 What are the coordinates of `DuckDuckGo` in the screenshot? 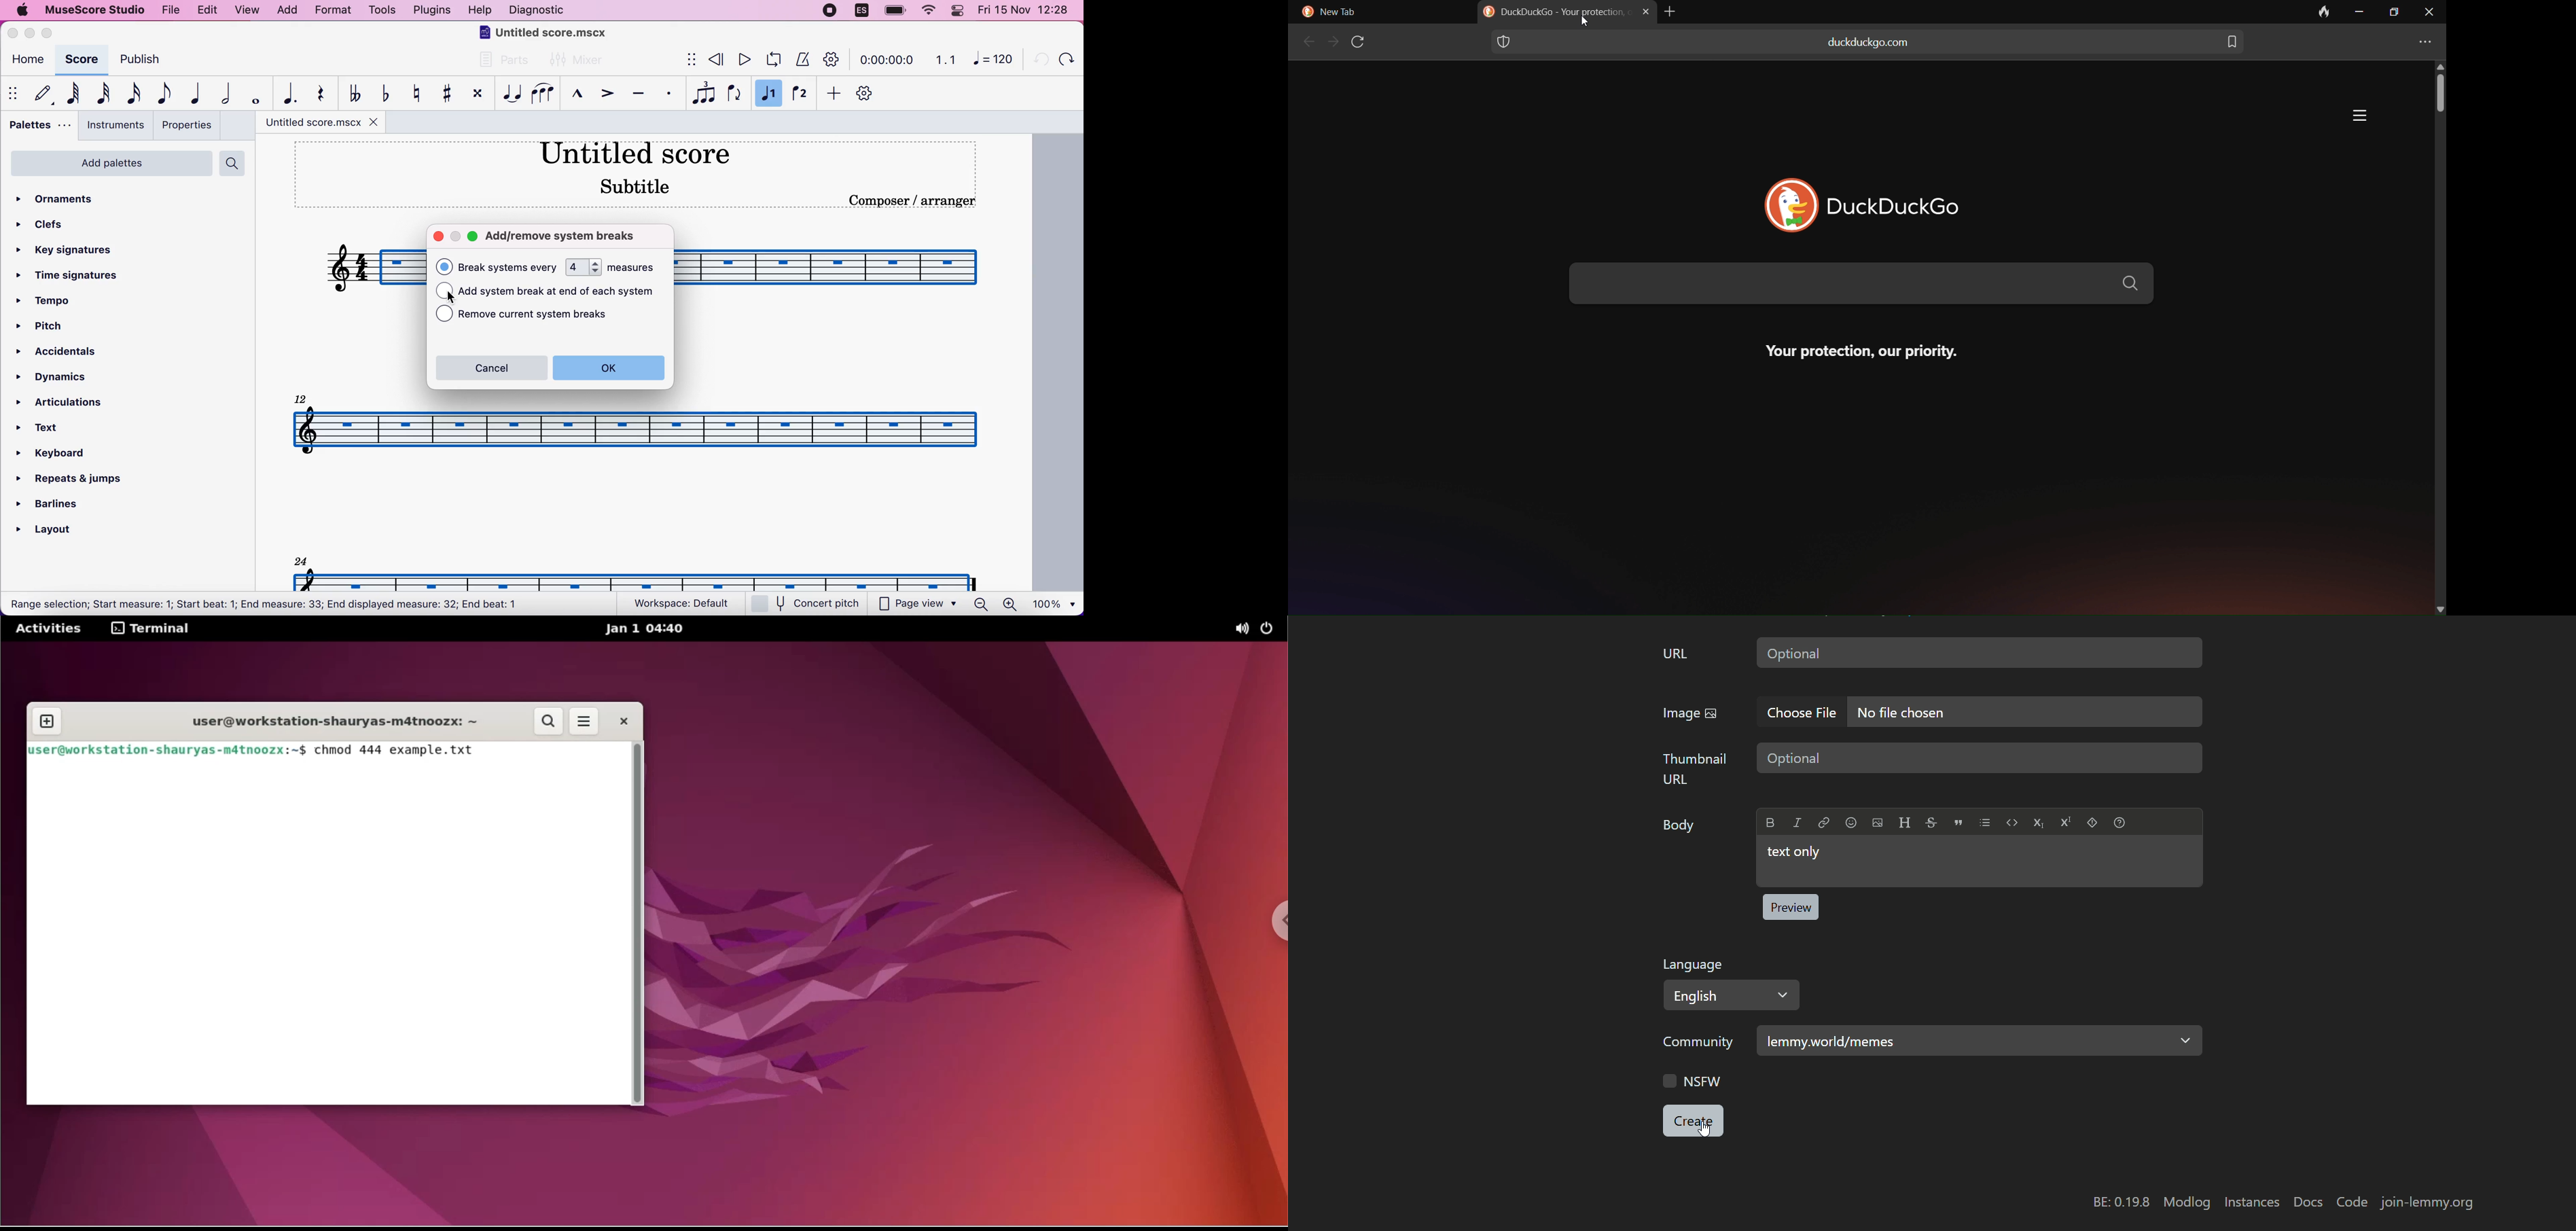 It's located at (1908, 201).